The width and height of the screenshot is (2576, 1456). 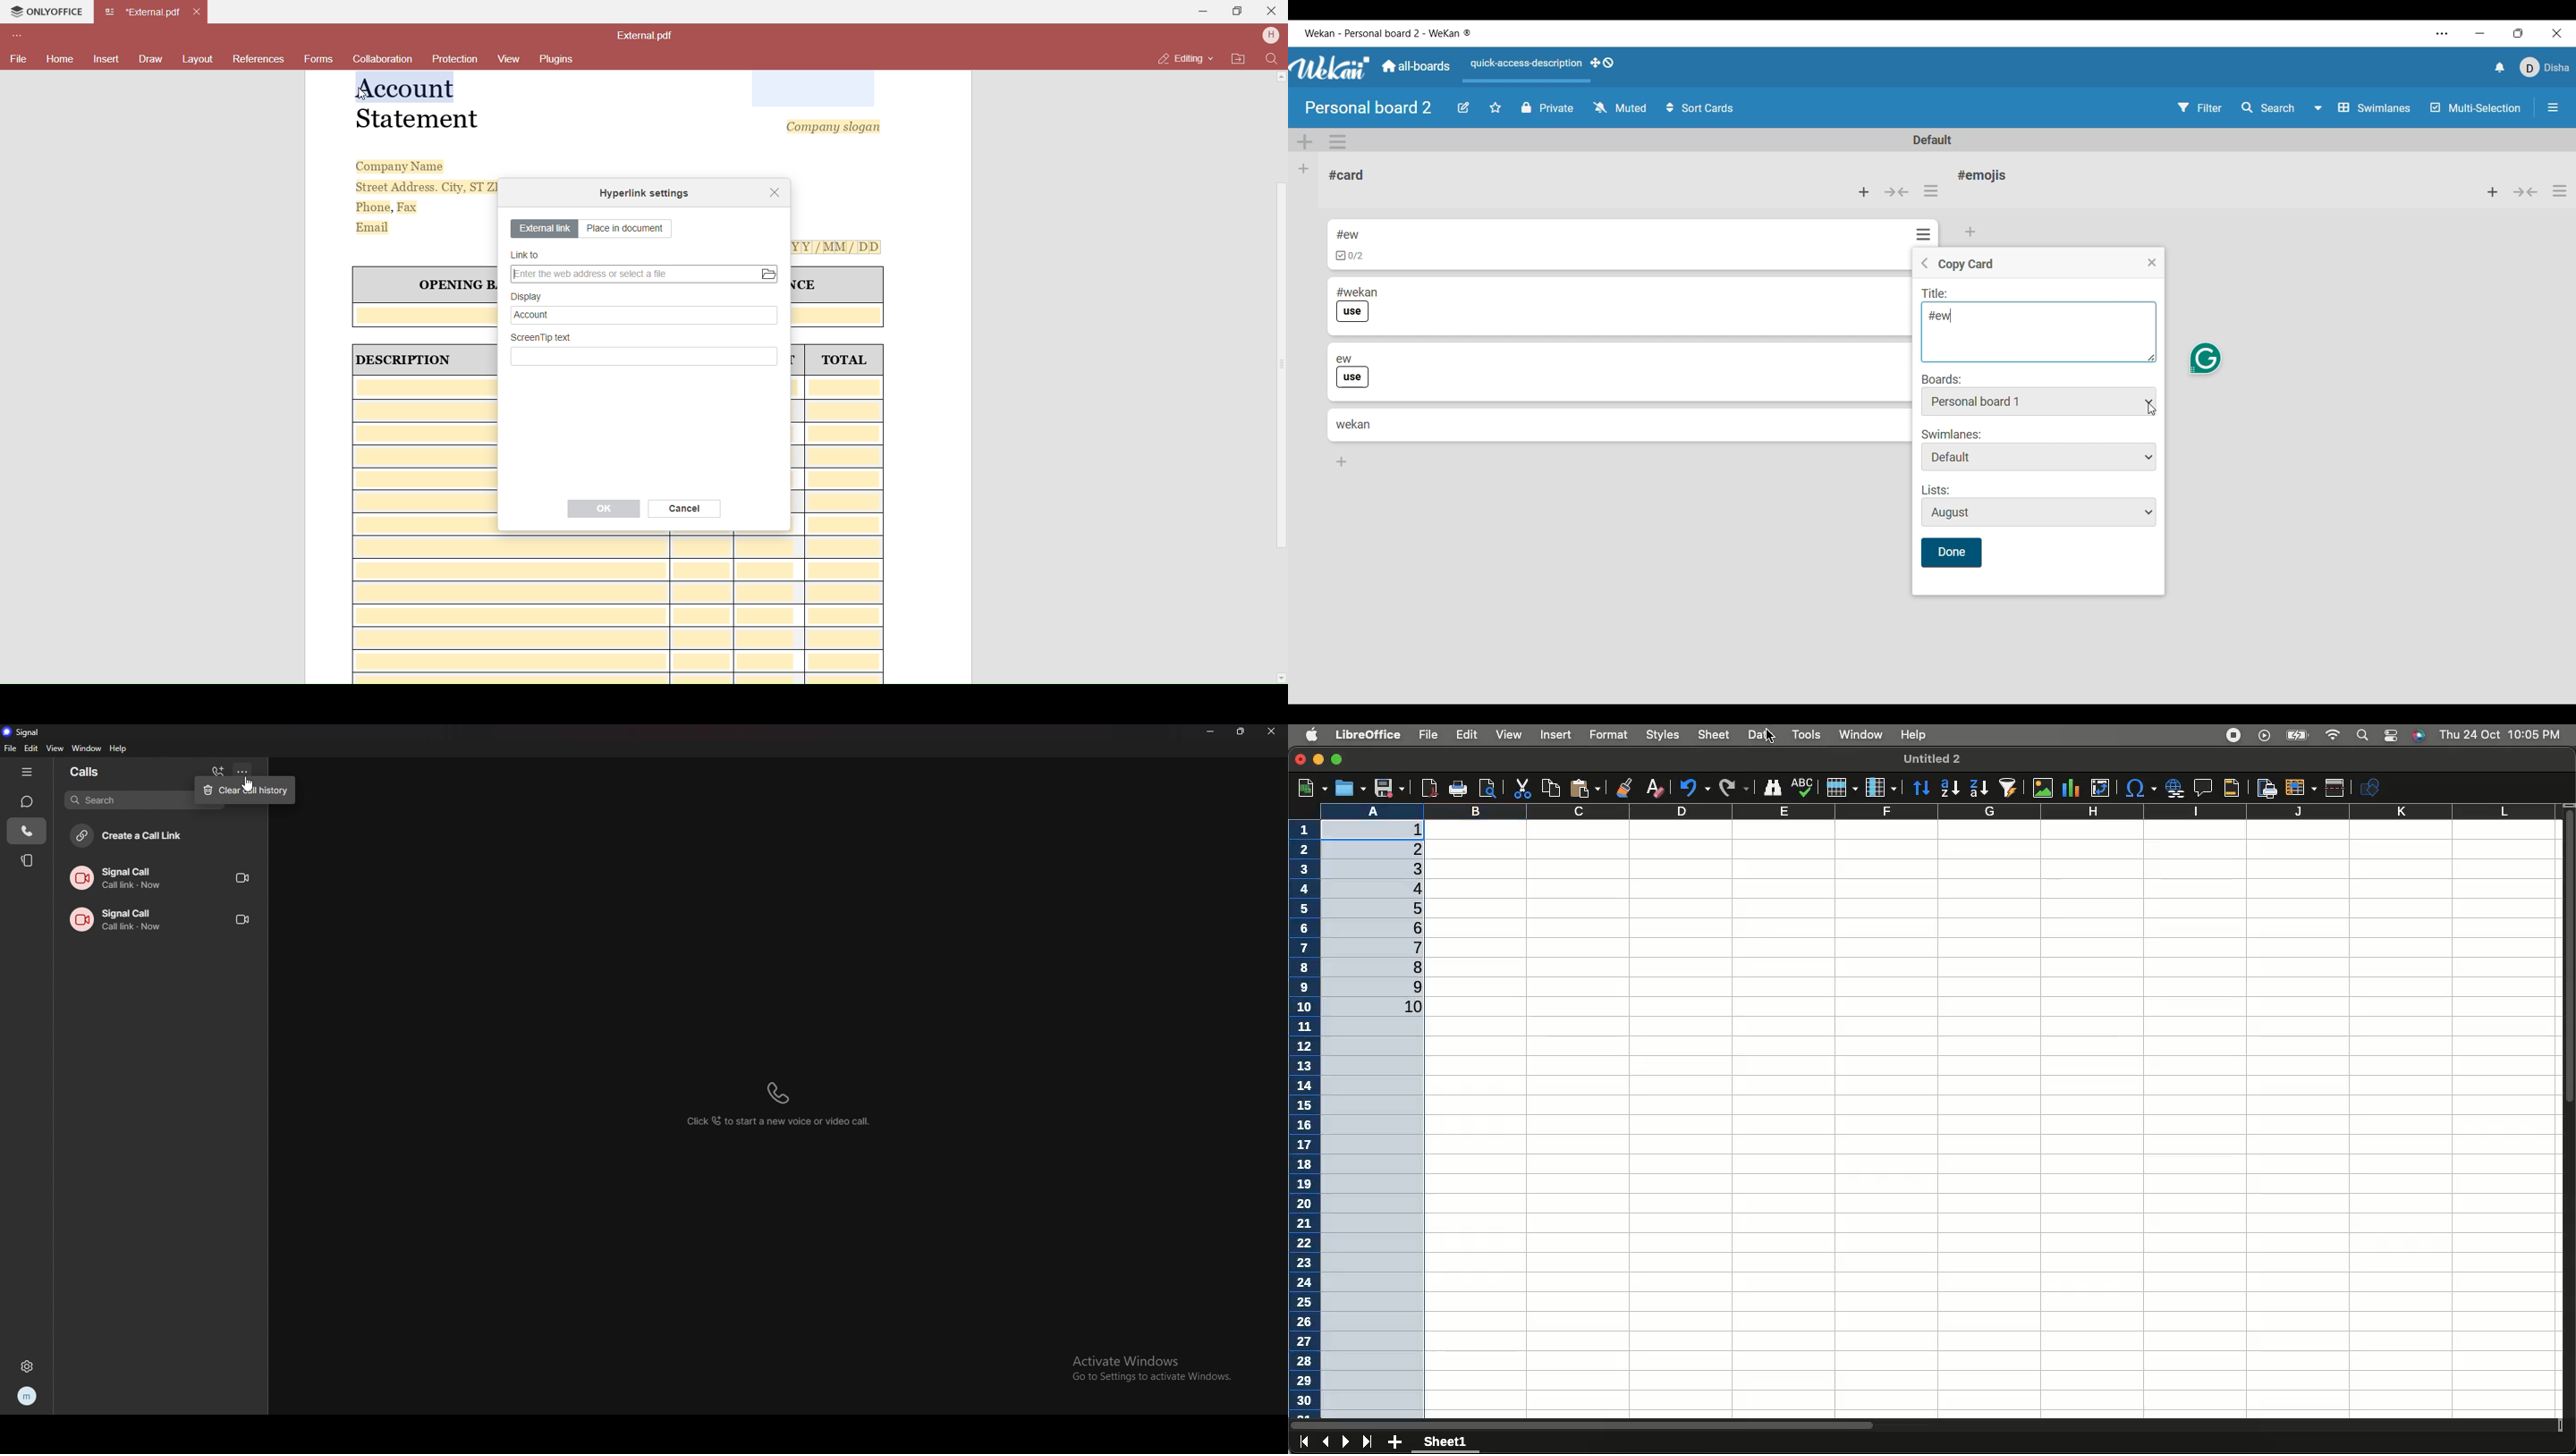 I want to click on Save inputs made, so click(x=1951, y=553).